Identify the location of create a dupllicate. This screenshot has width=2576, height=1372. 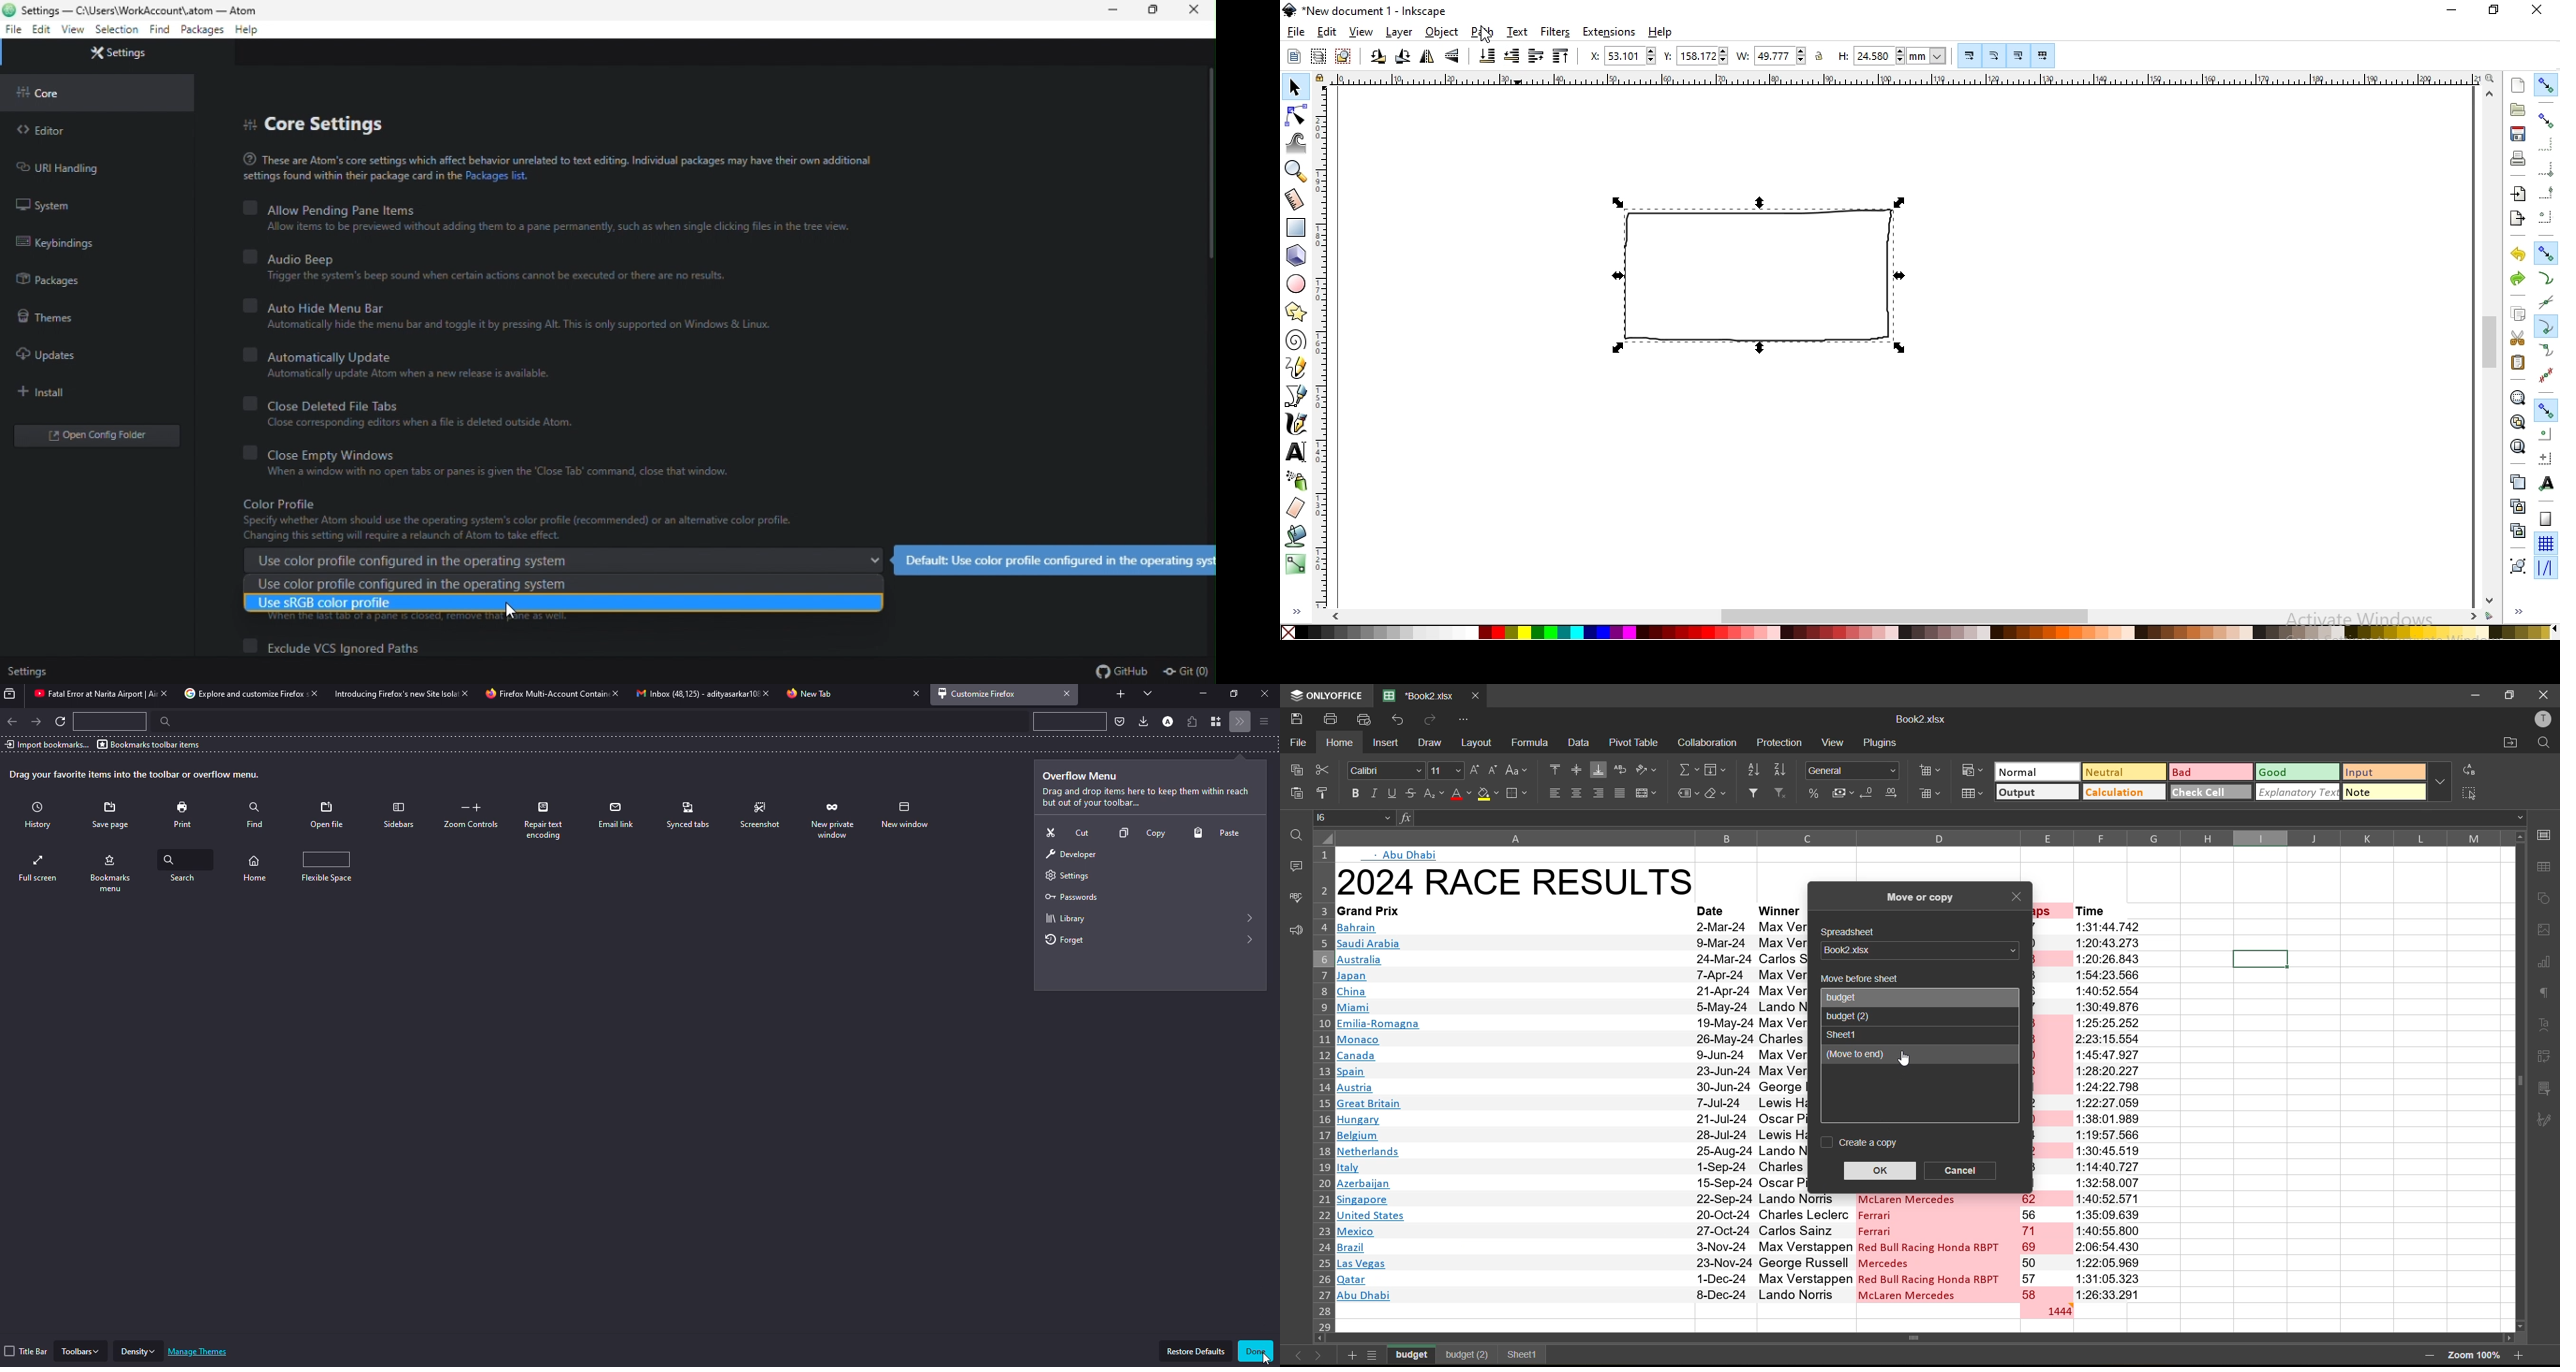
(2517, 483).